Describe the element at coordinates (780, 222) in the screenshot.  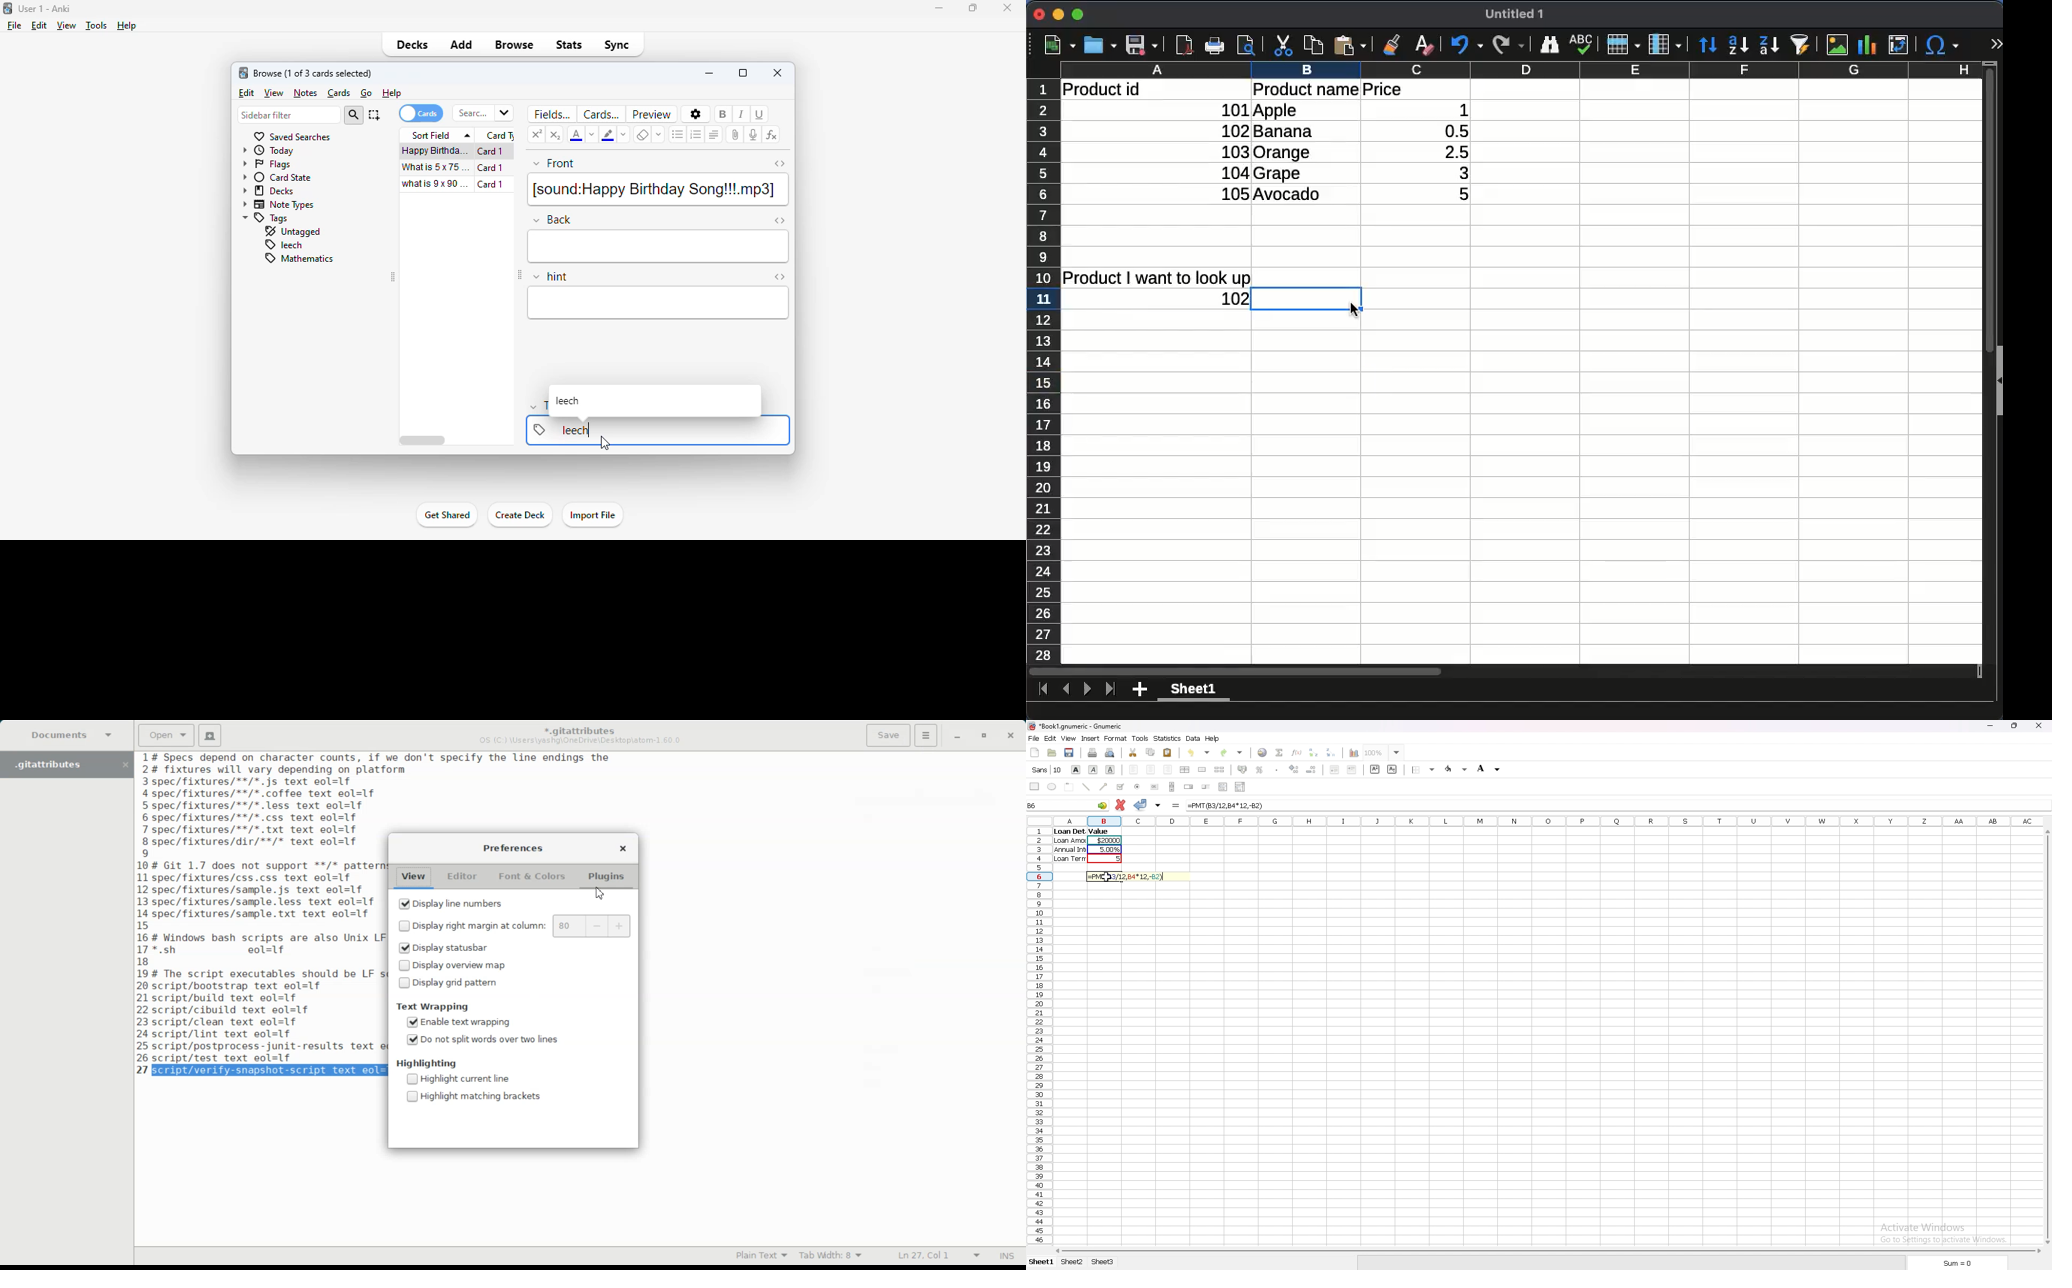
I see `toggle HTML editor` at that location.